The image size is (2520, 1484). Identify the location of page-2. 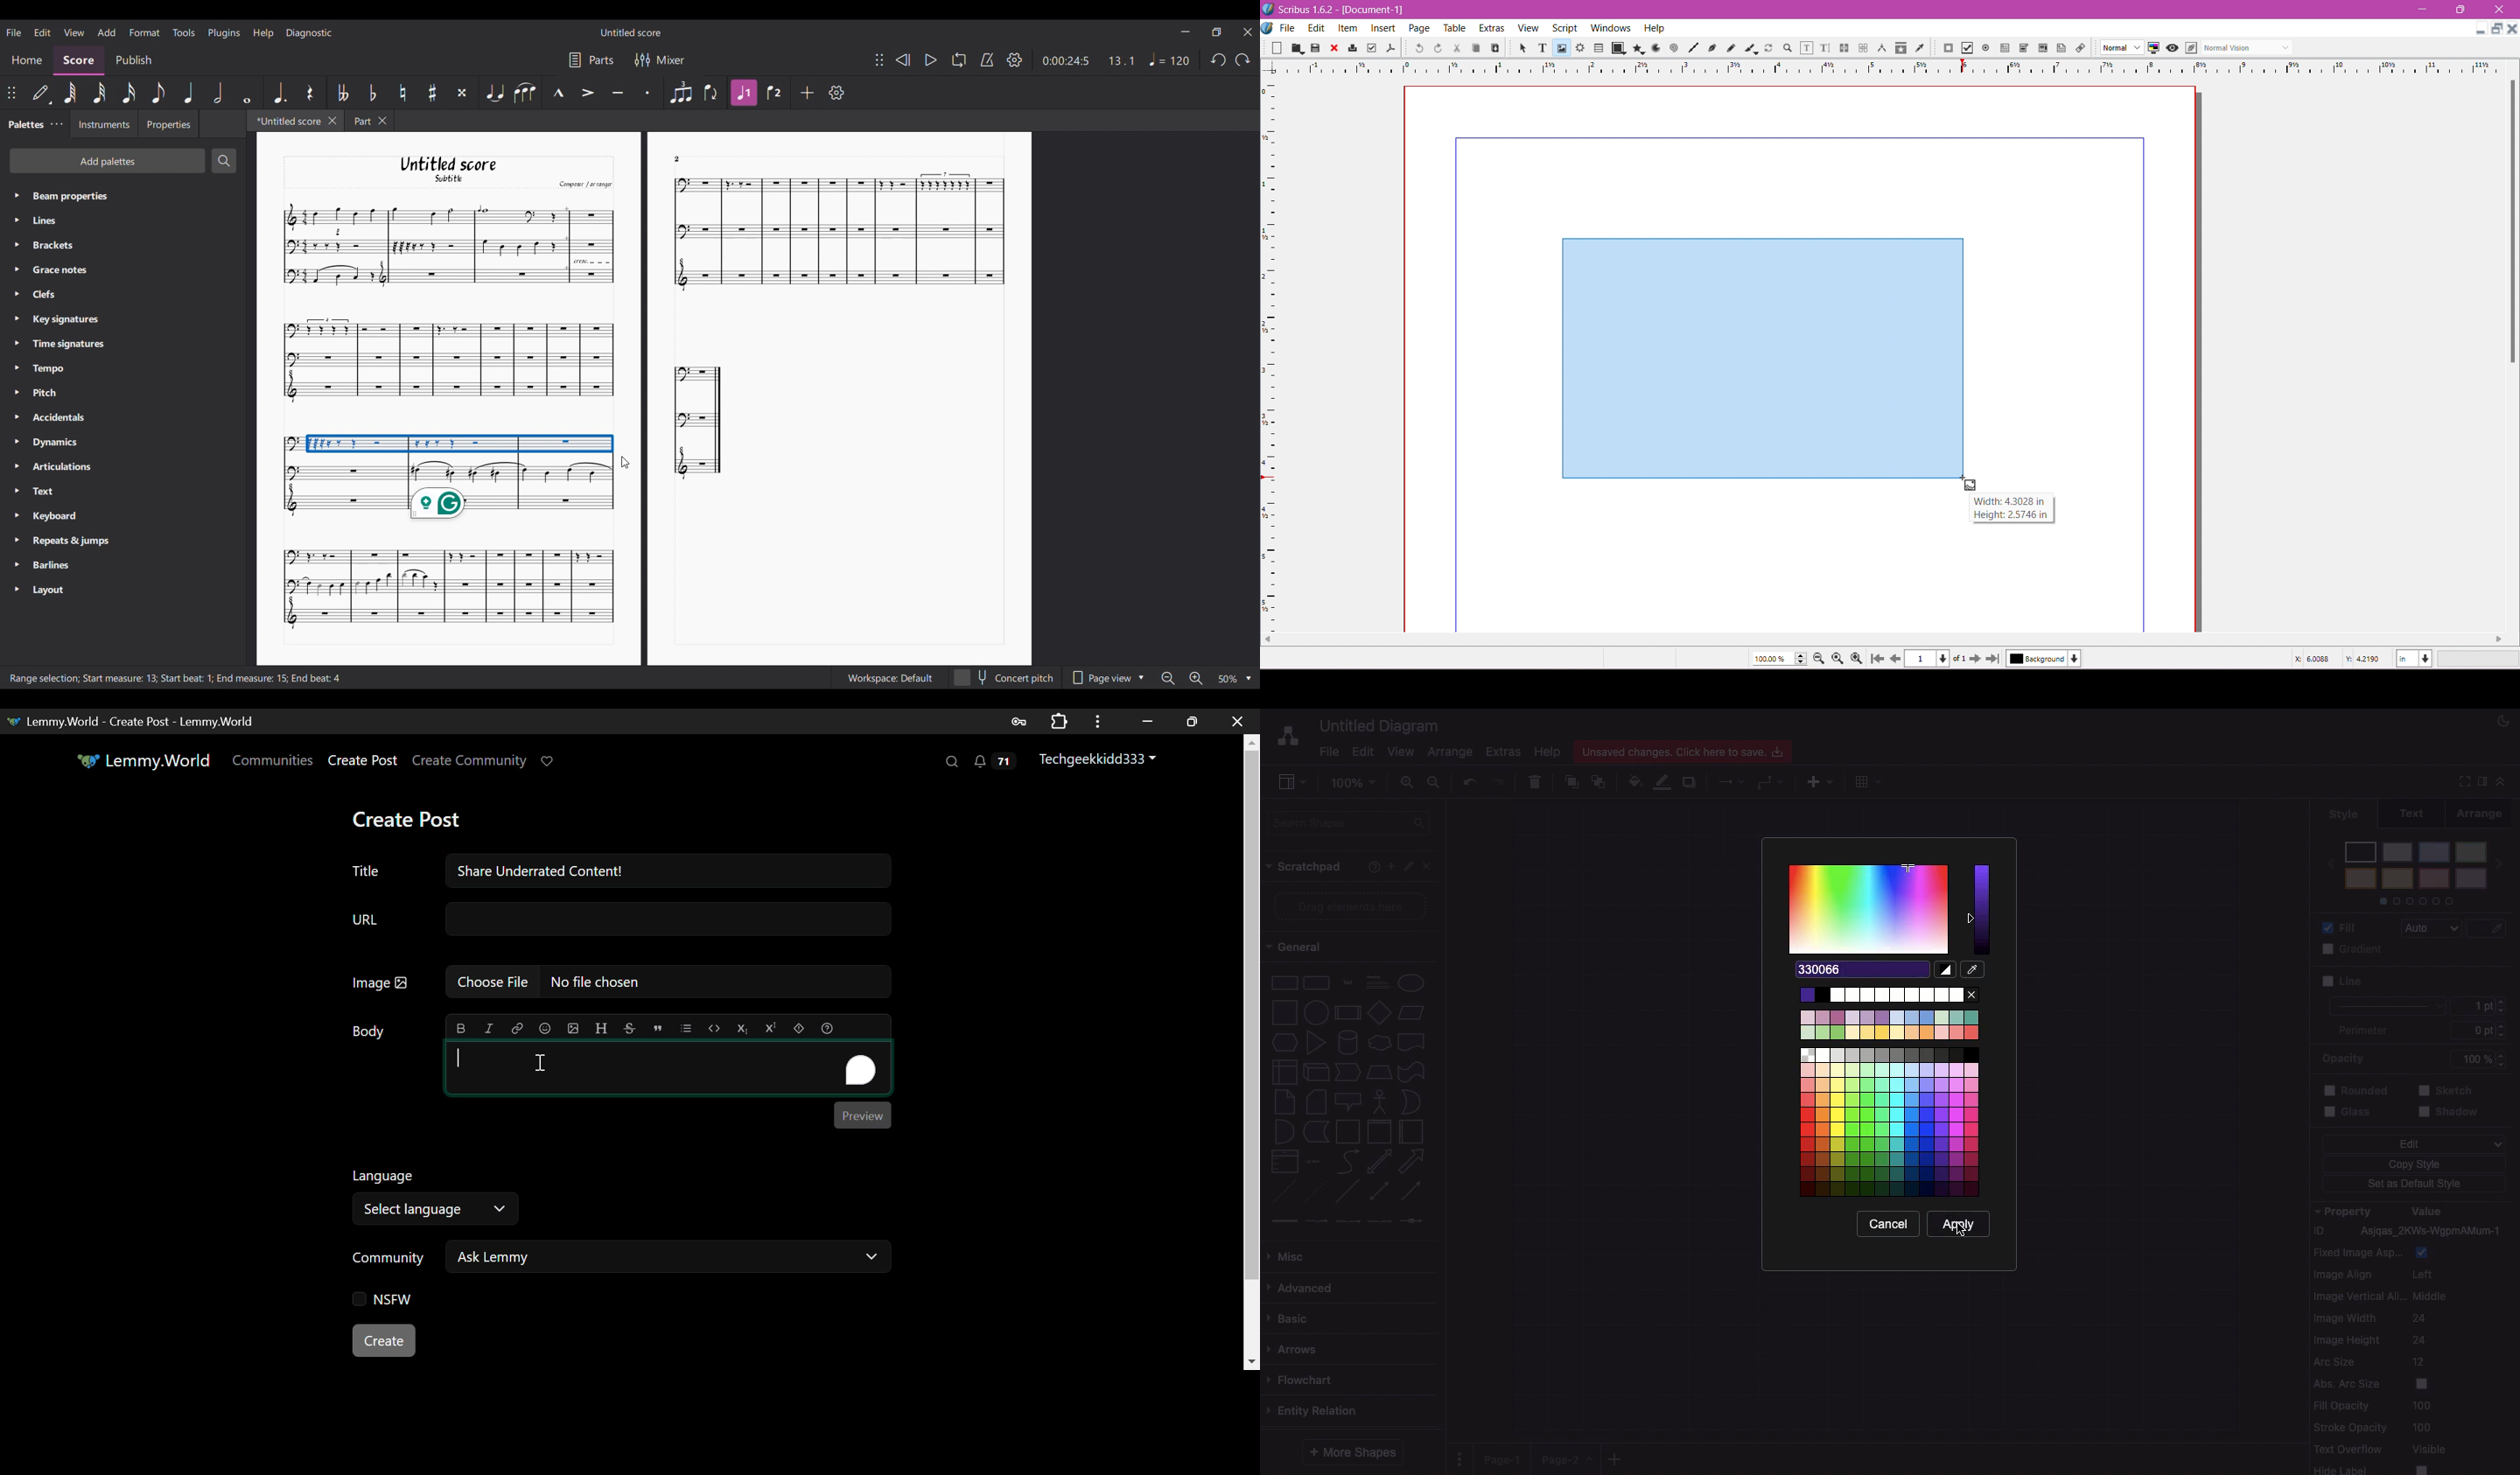
(1568, 1459).